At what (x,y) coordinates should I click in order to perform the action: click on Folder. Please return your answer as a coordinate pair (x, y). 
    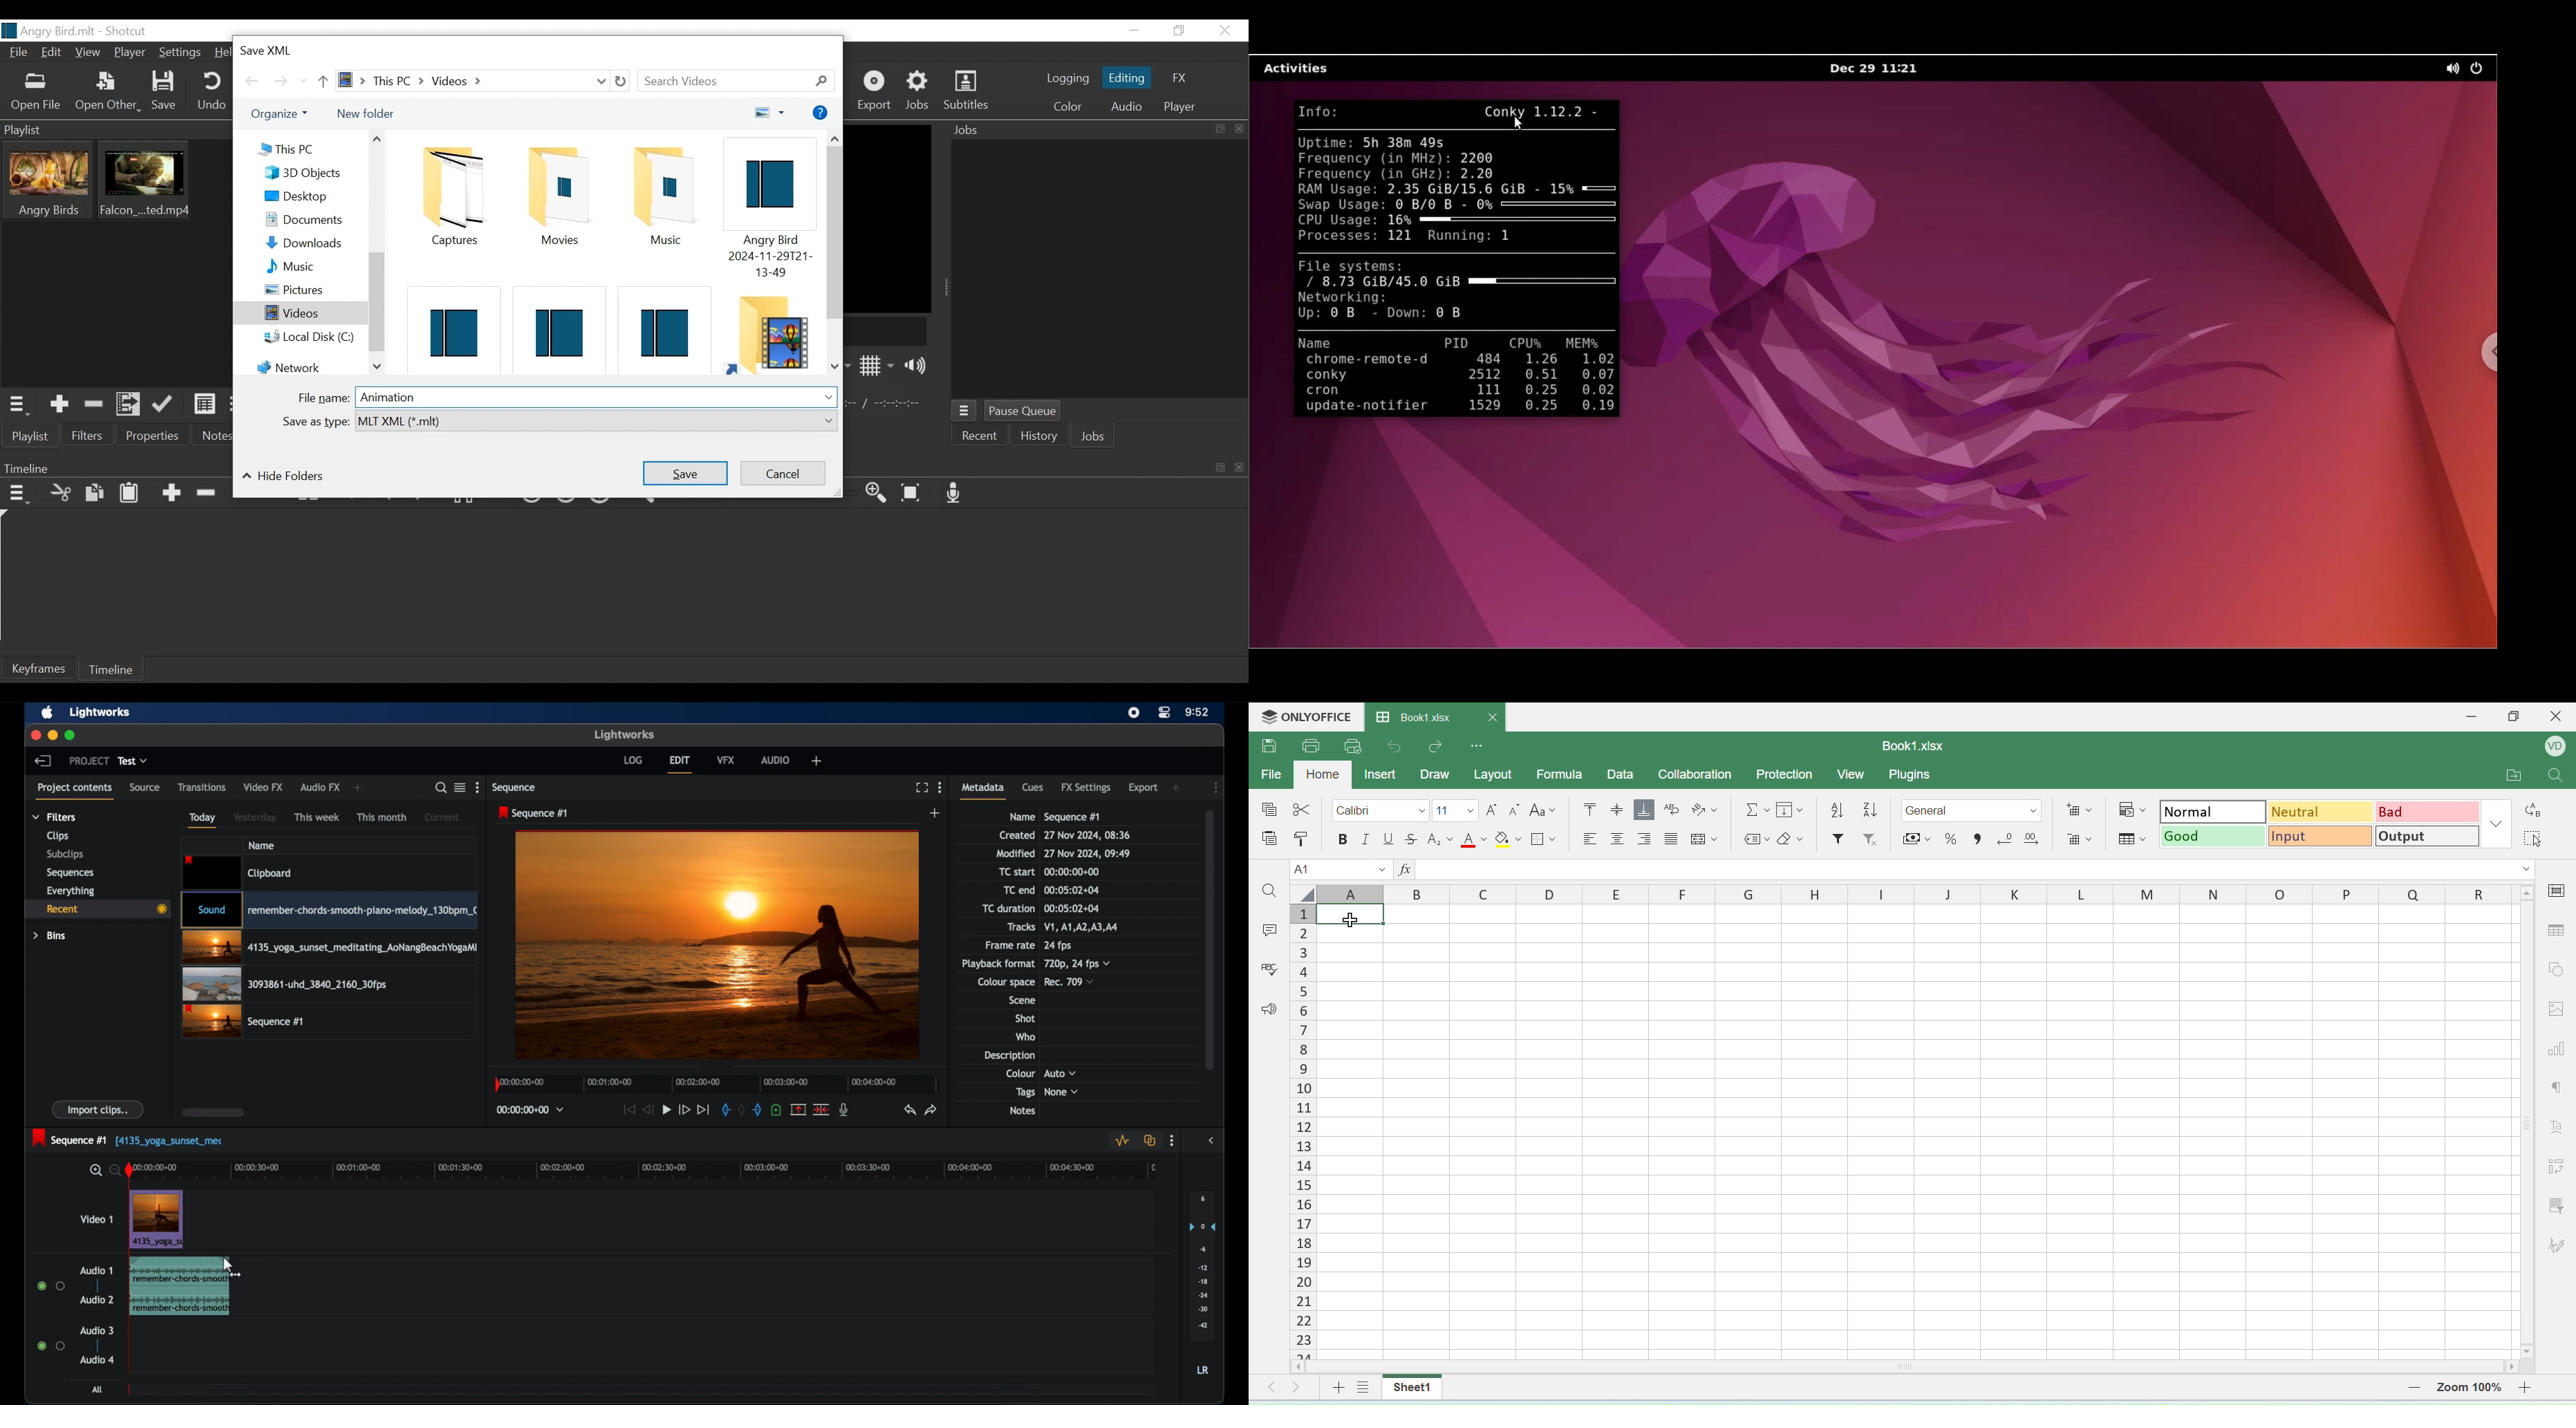
    Looking at the image, I should click on (556, 196).